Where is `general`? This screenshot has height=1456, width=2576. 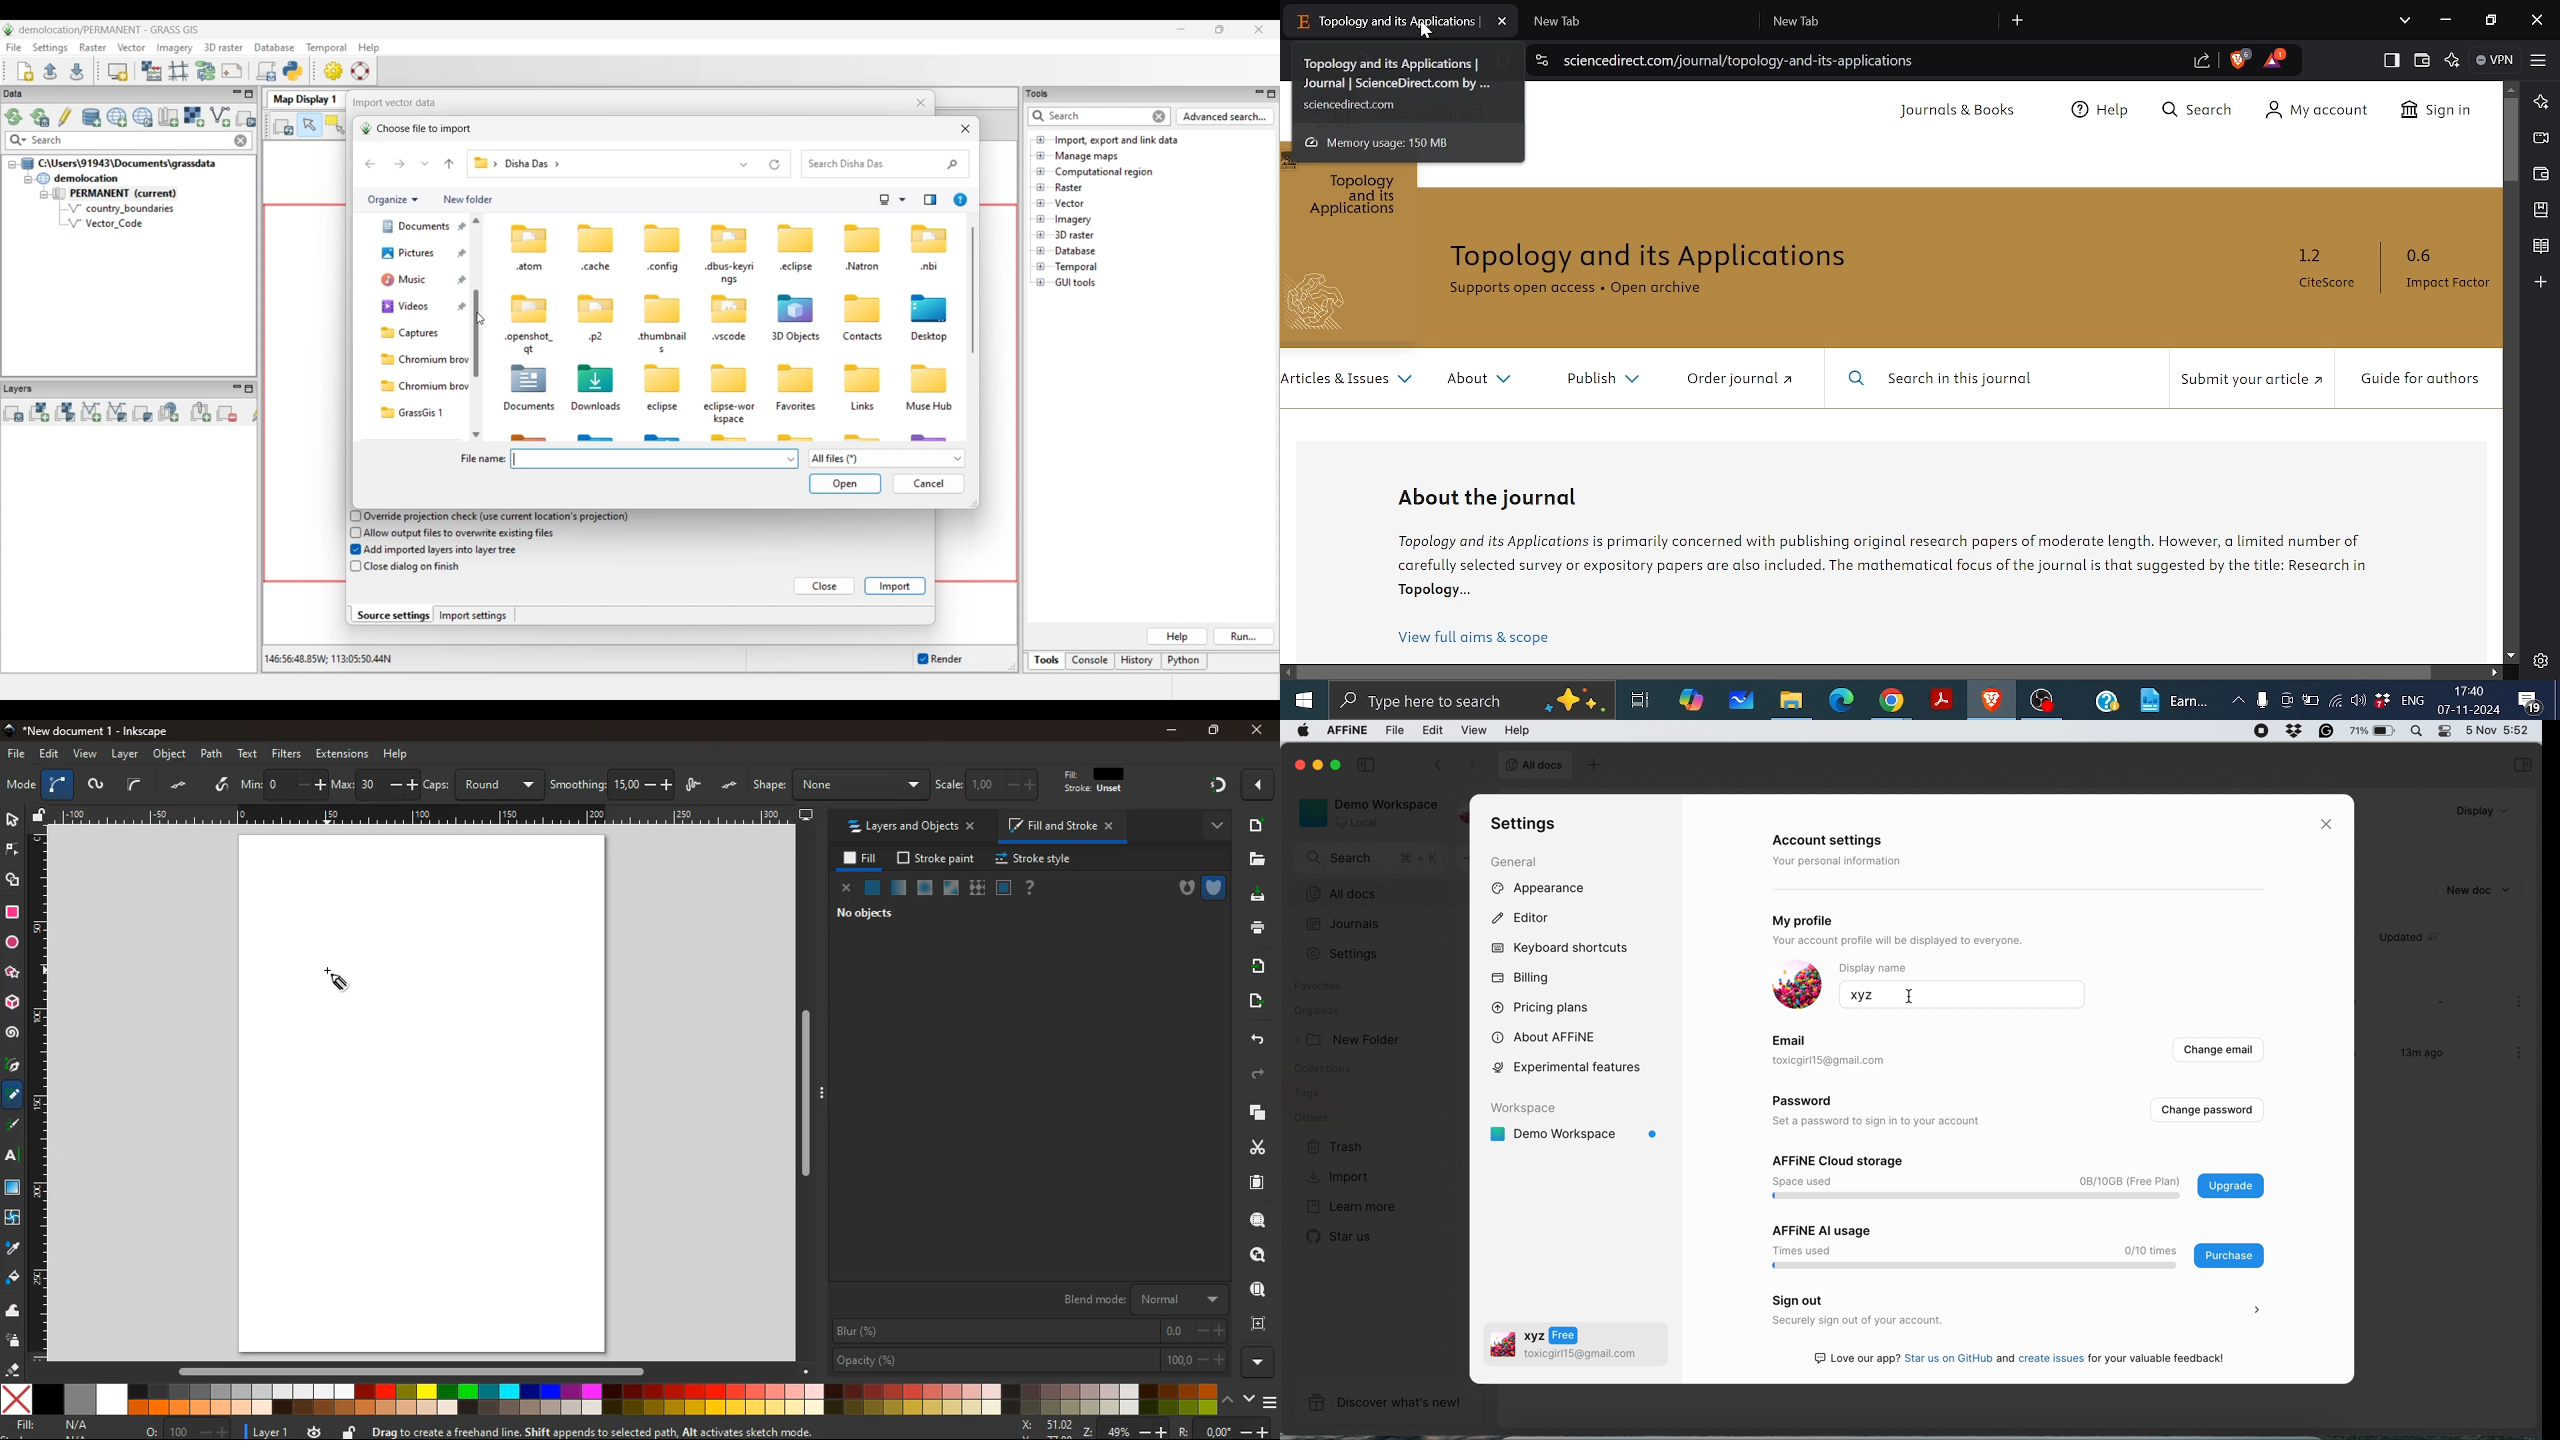
general is located at coordinates (1523, 861).